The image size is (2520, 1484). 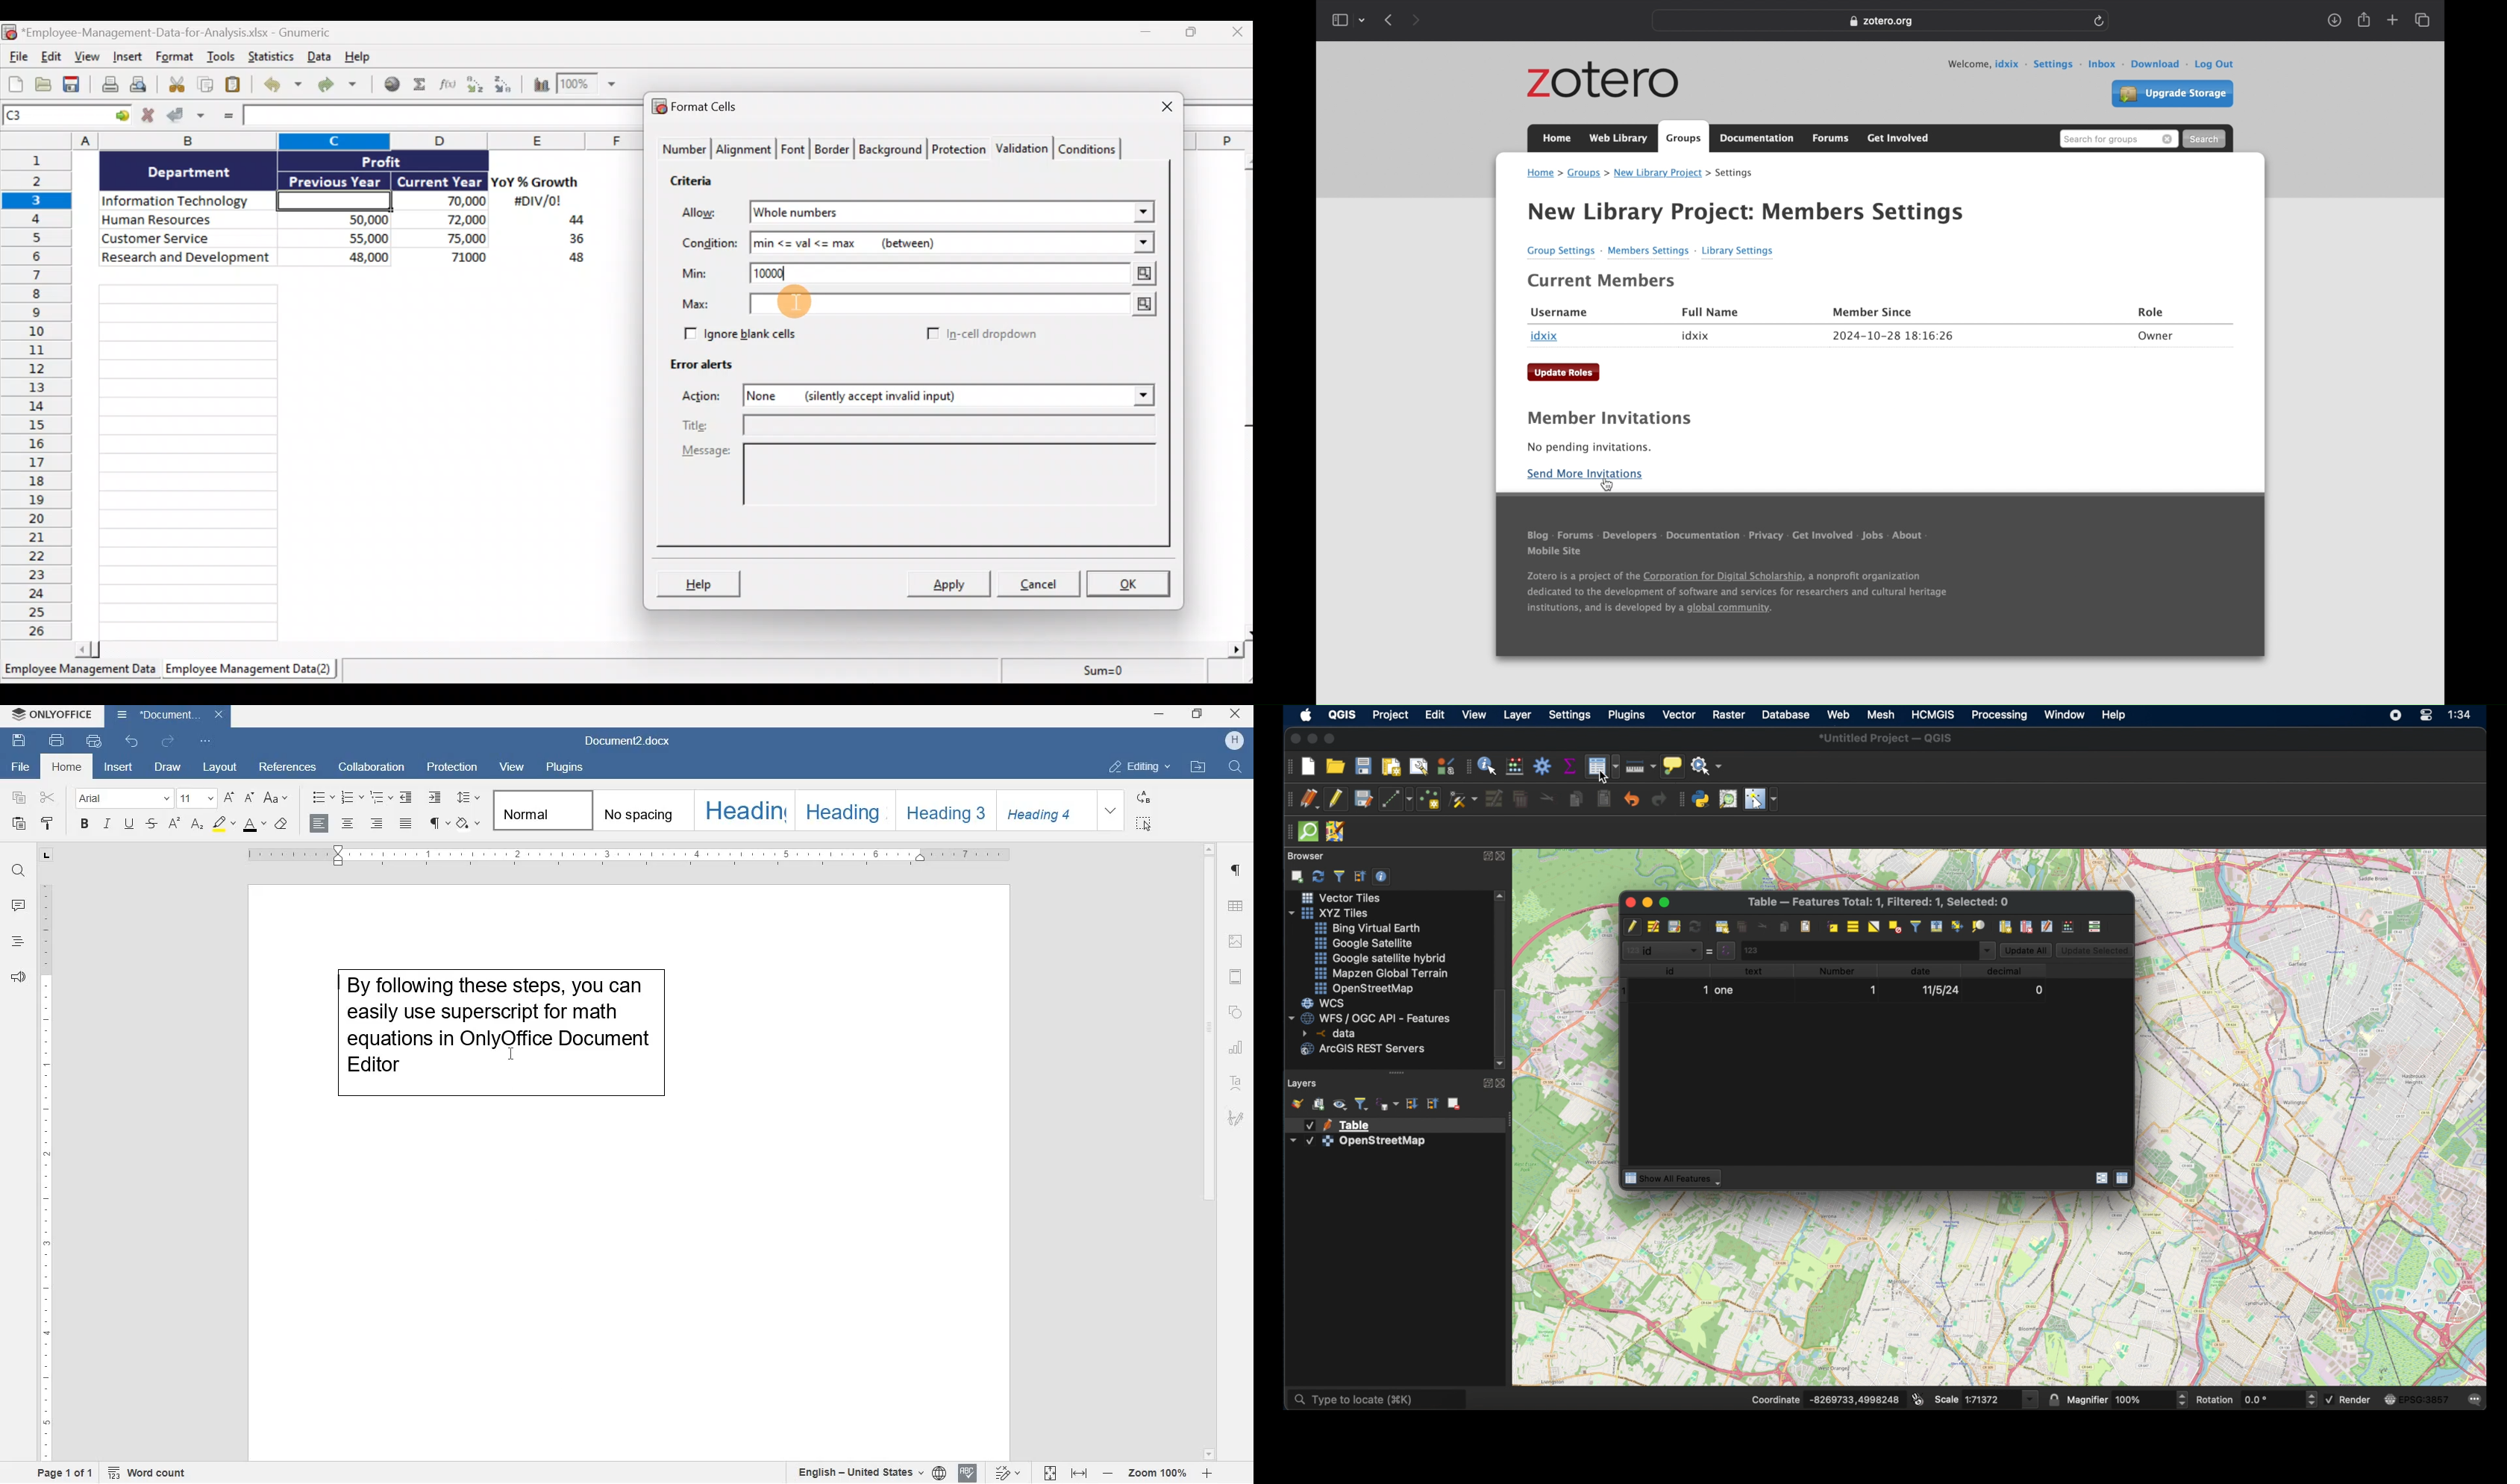 What do you see at coordinates (1139, 766) in the screenshot?
I see `EDITING` at bounding box center [1139, 766].